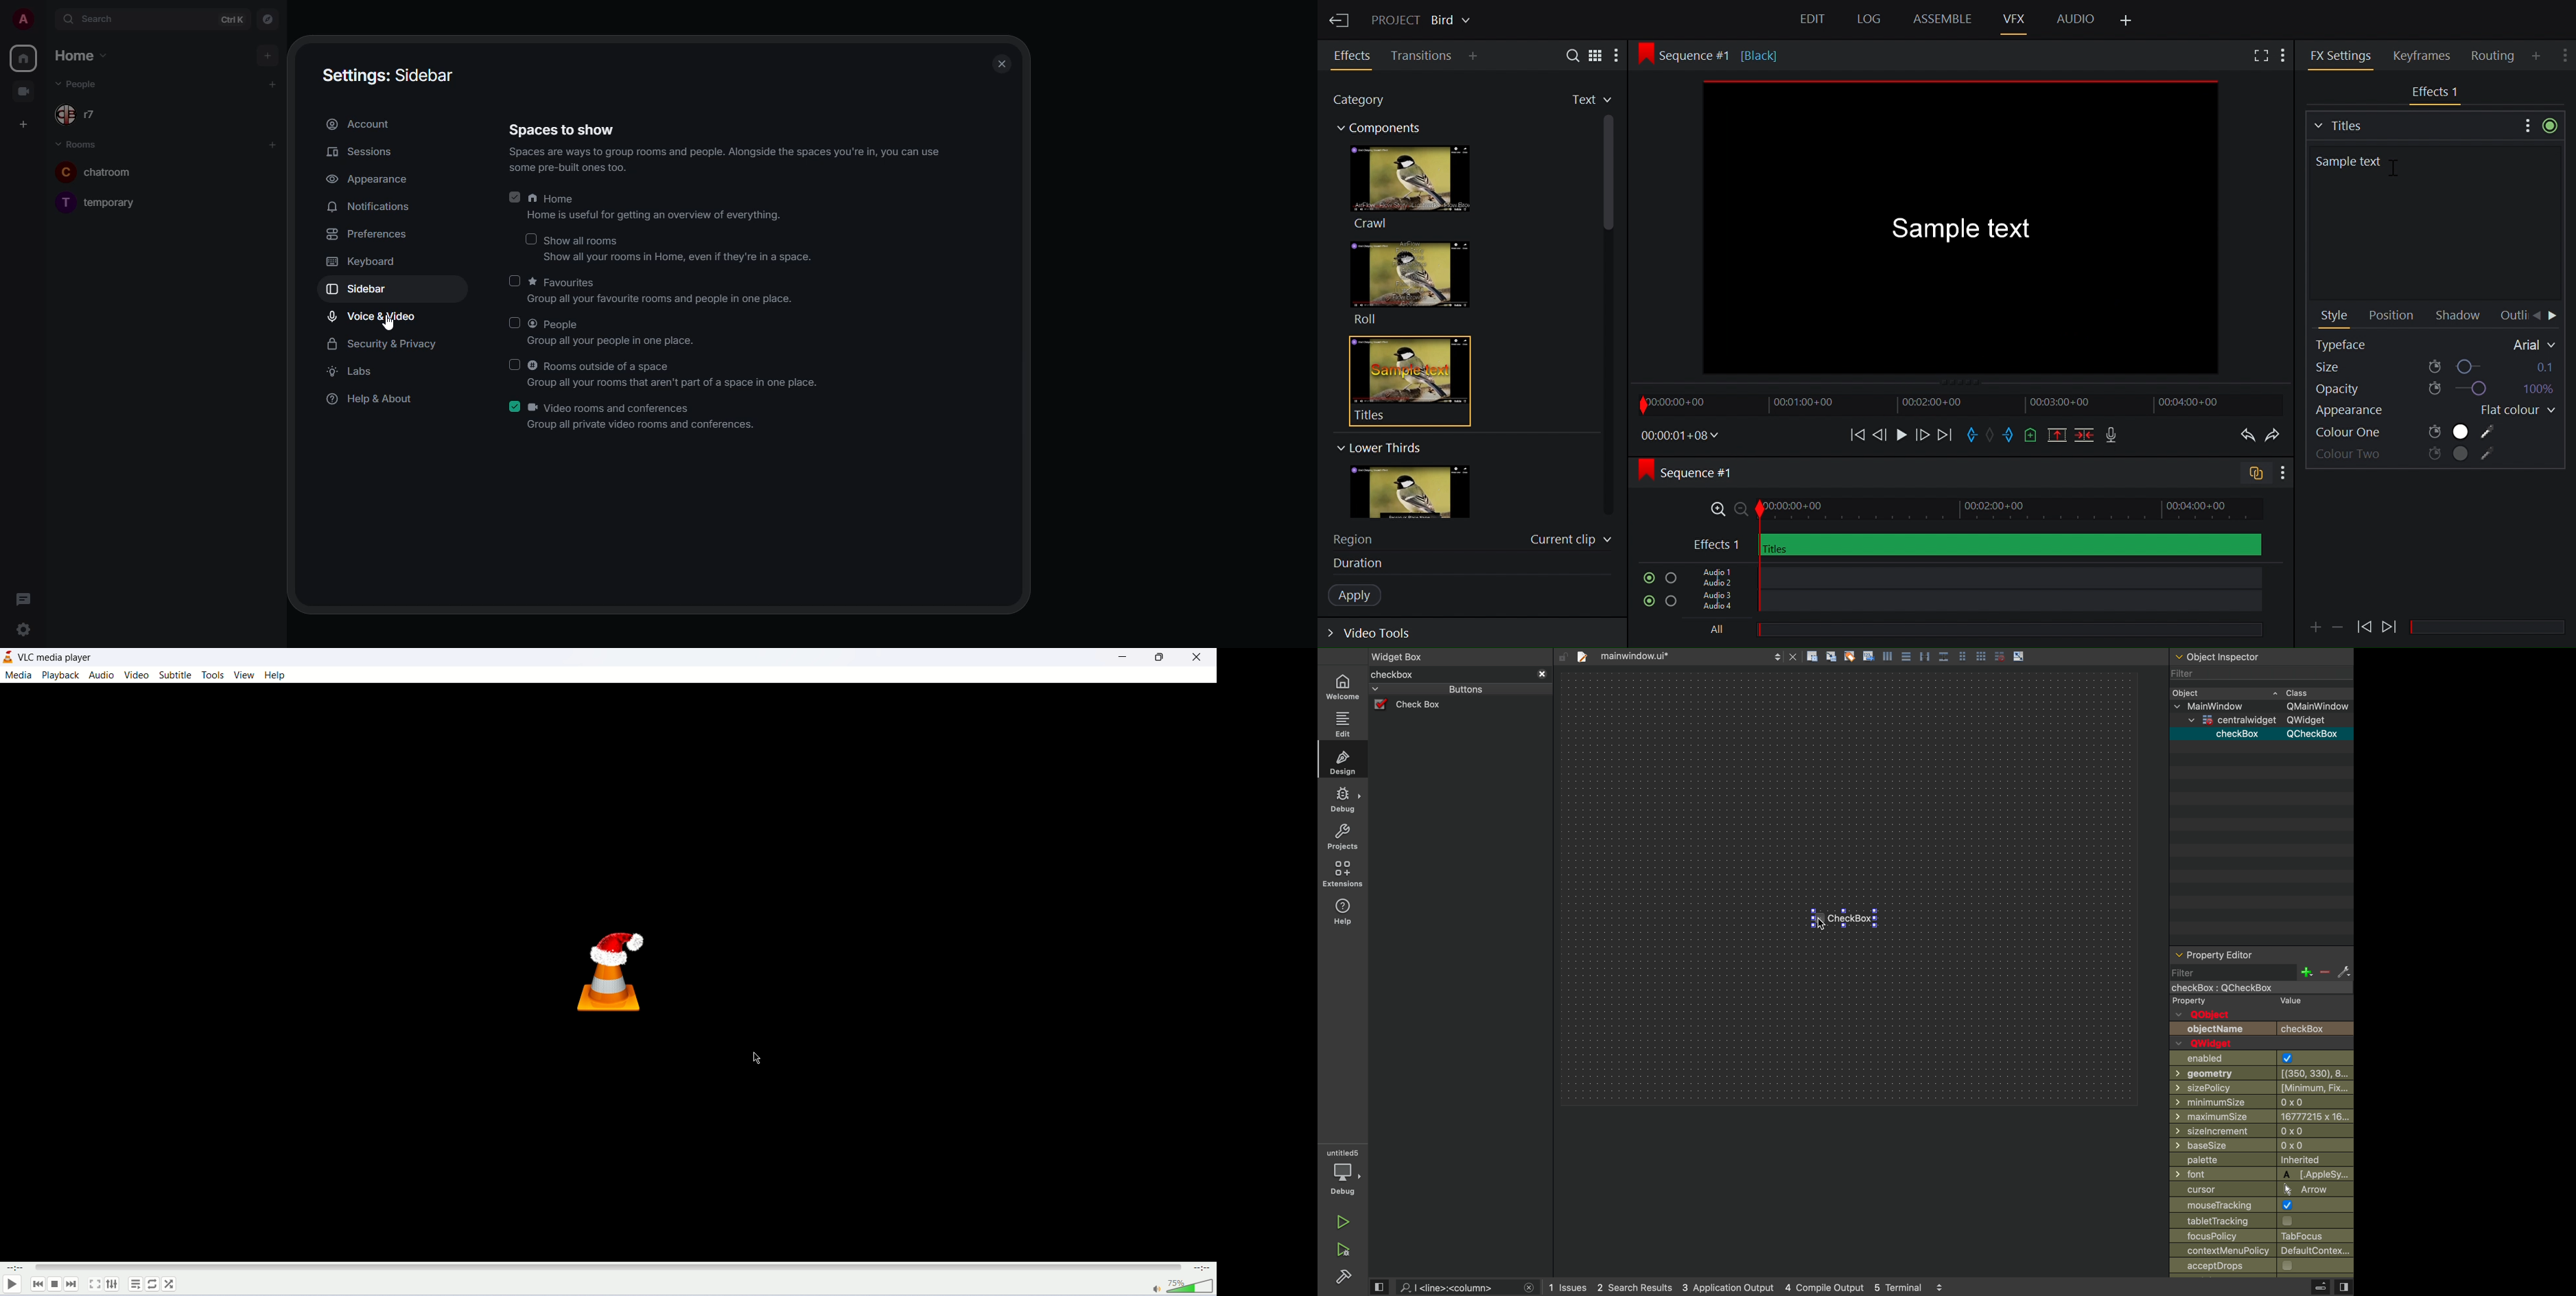  What do you see at coordinates (2257, 1236) in the screenshot?
I see `focus policy` at bounding box center [2257, 1236].